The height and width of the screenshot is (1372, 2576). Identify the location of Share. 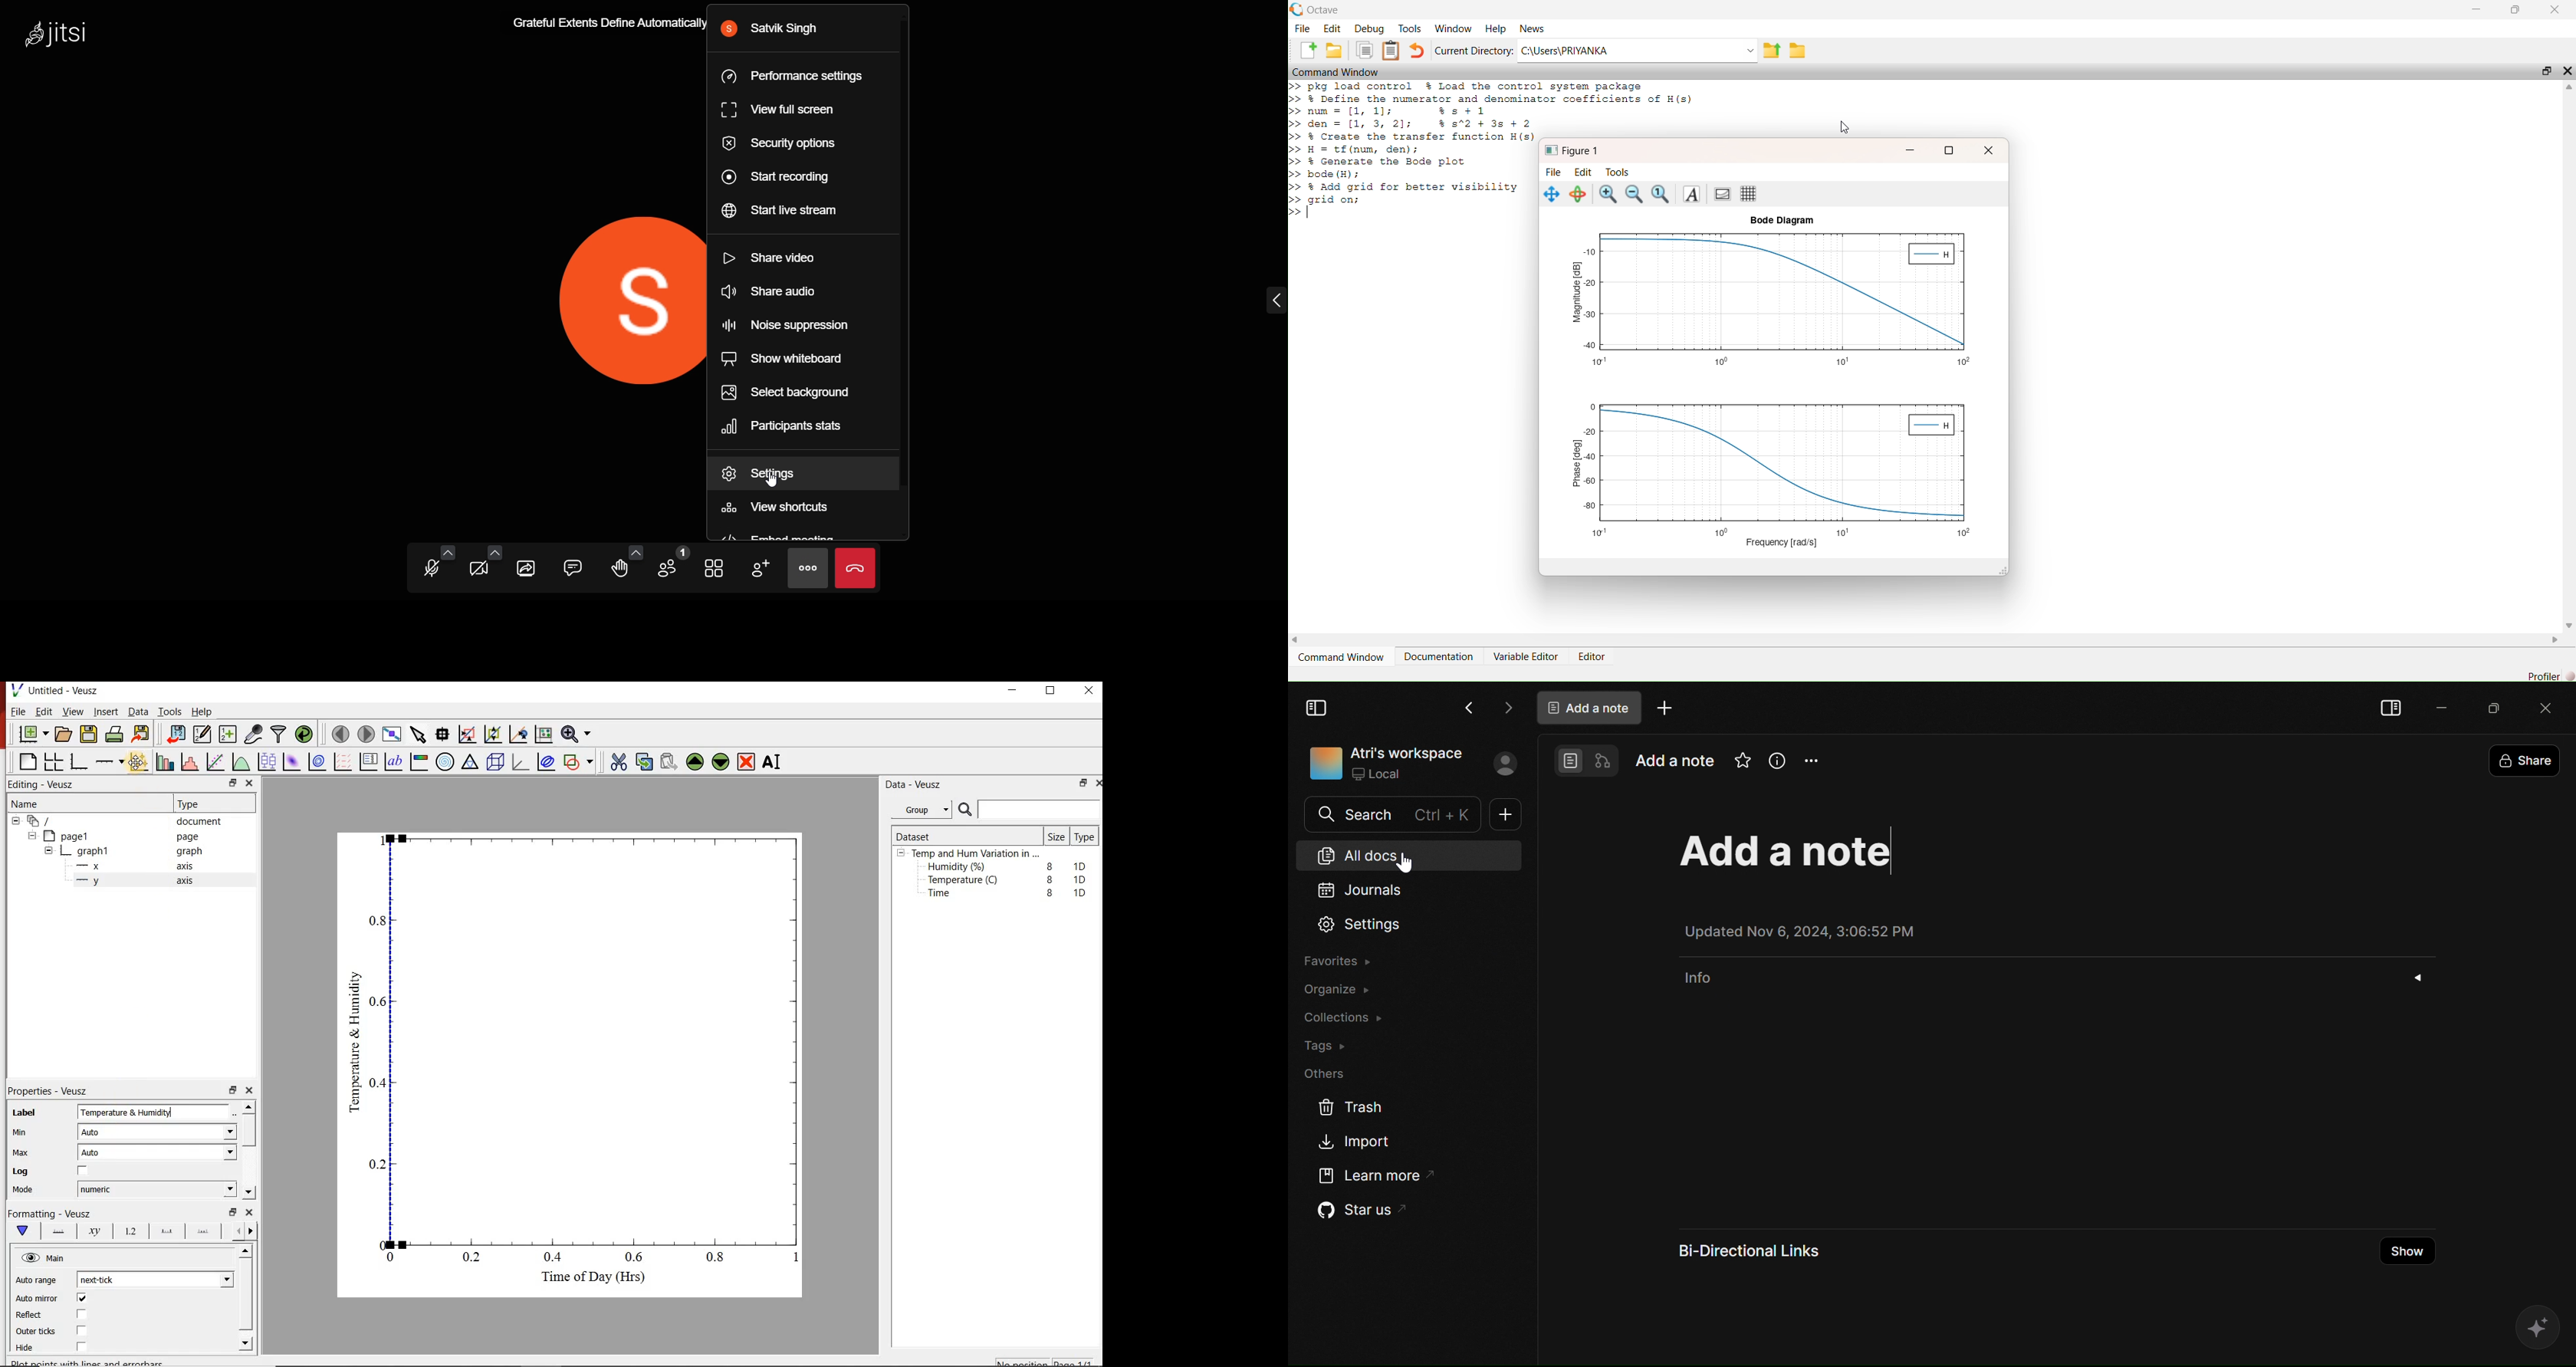
(2524, 761).